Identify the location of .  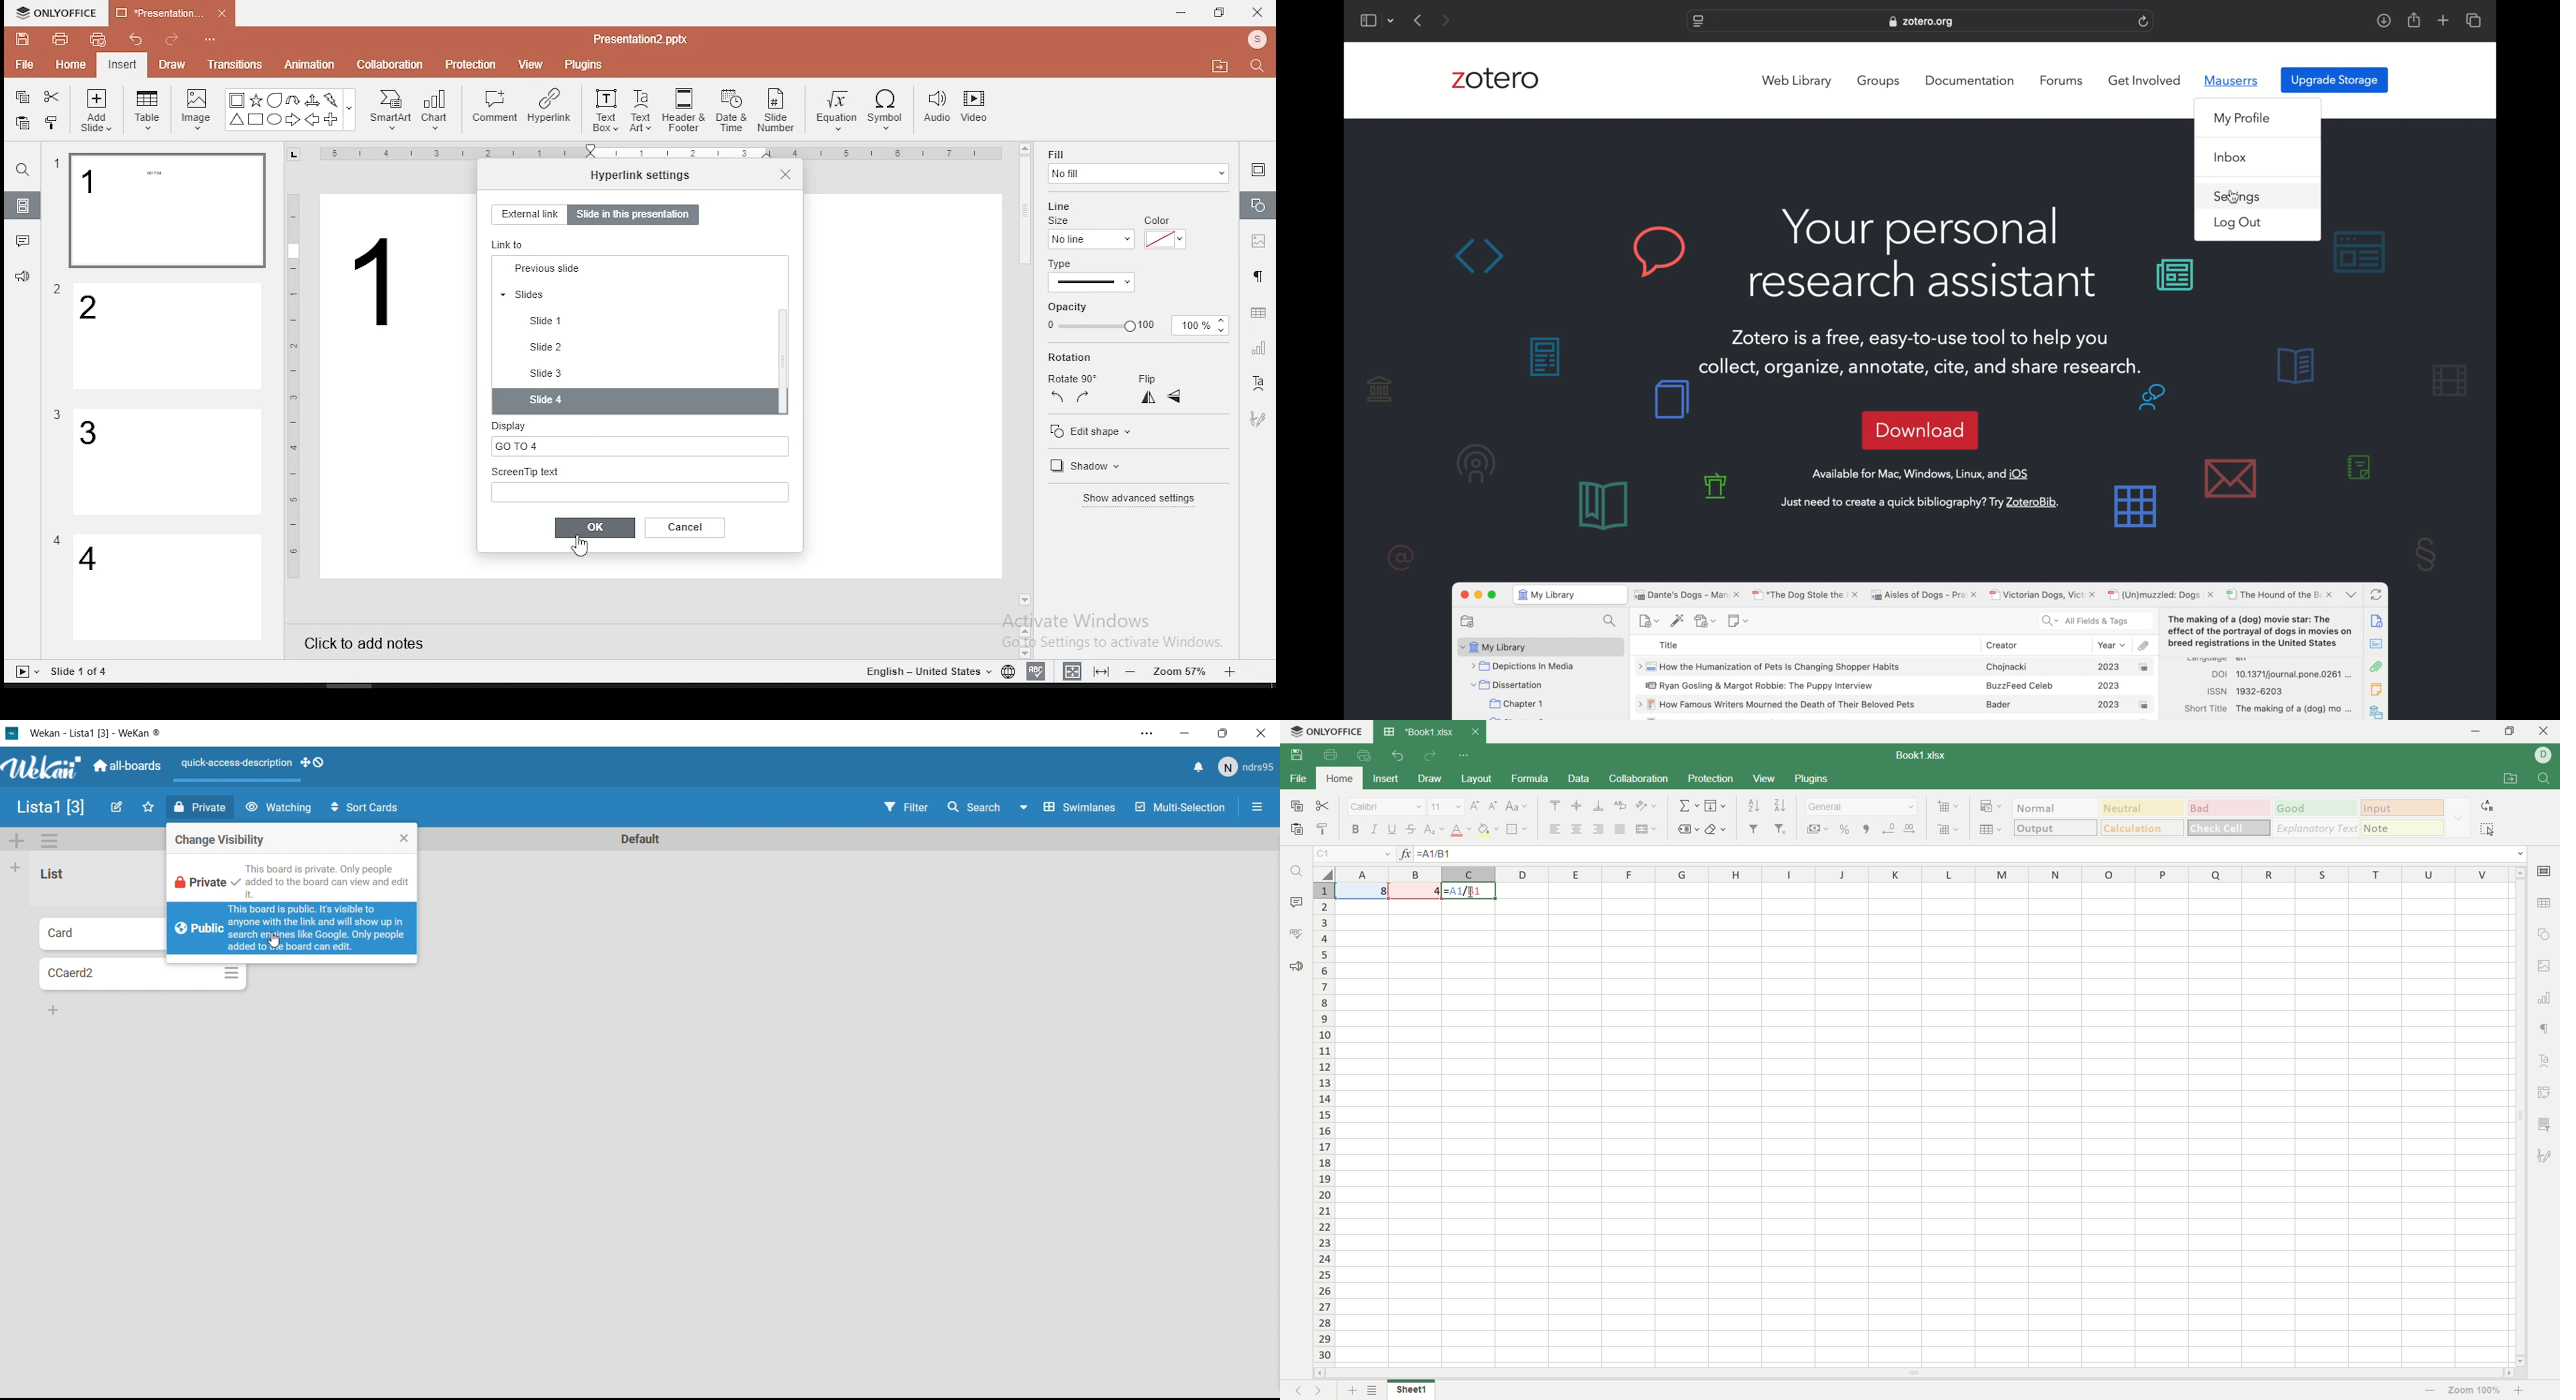
(926, 672).